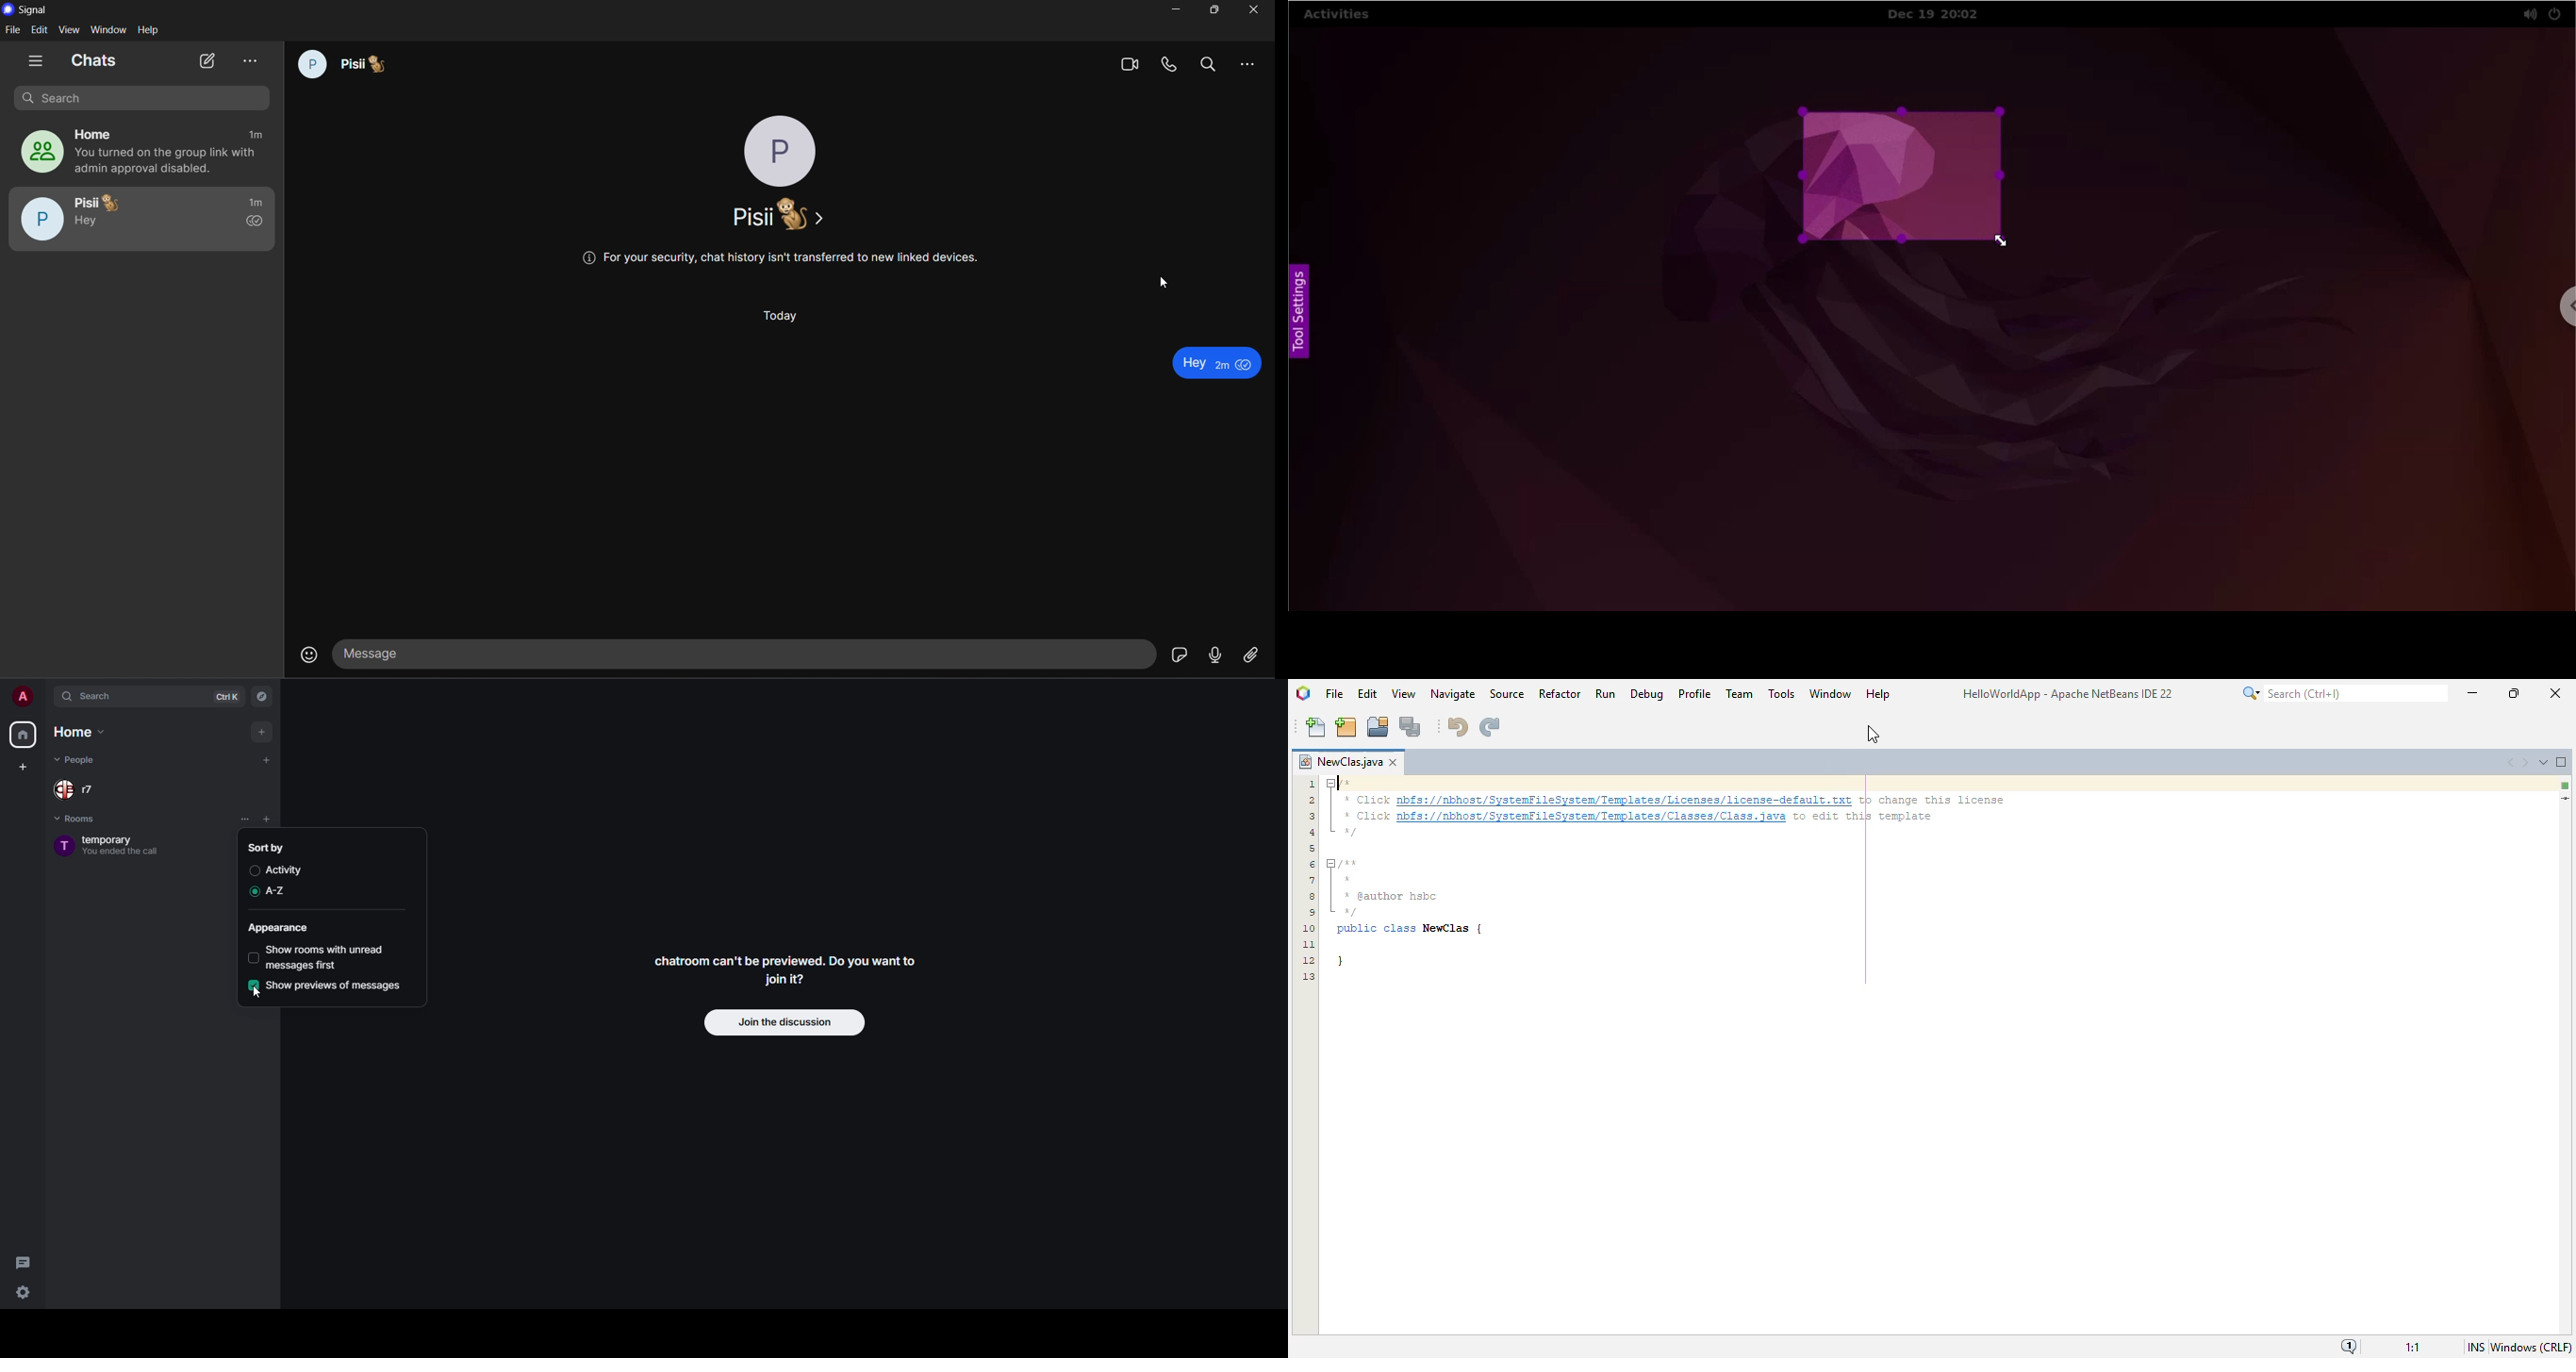  Describe the element at coordinates (1315, 727) in the screenshot. I see `new file` at that location.